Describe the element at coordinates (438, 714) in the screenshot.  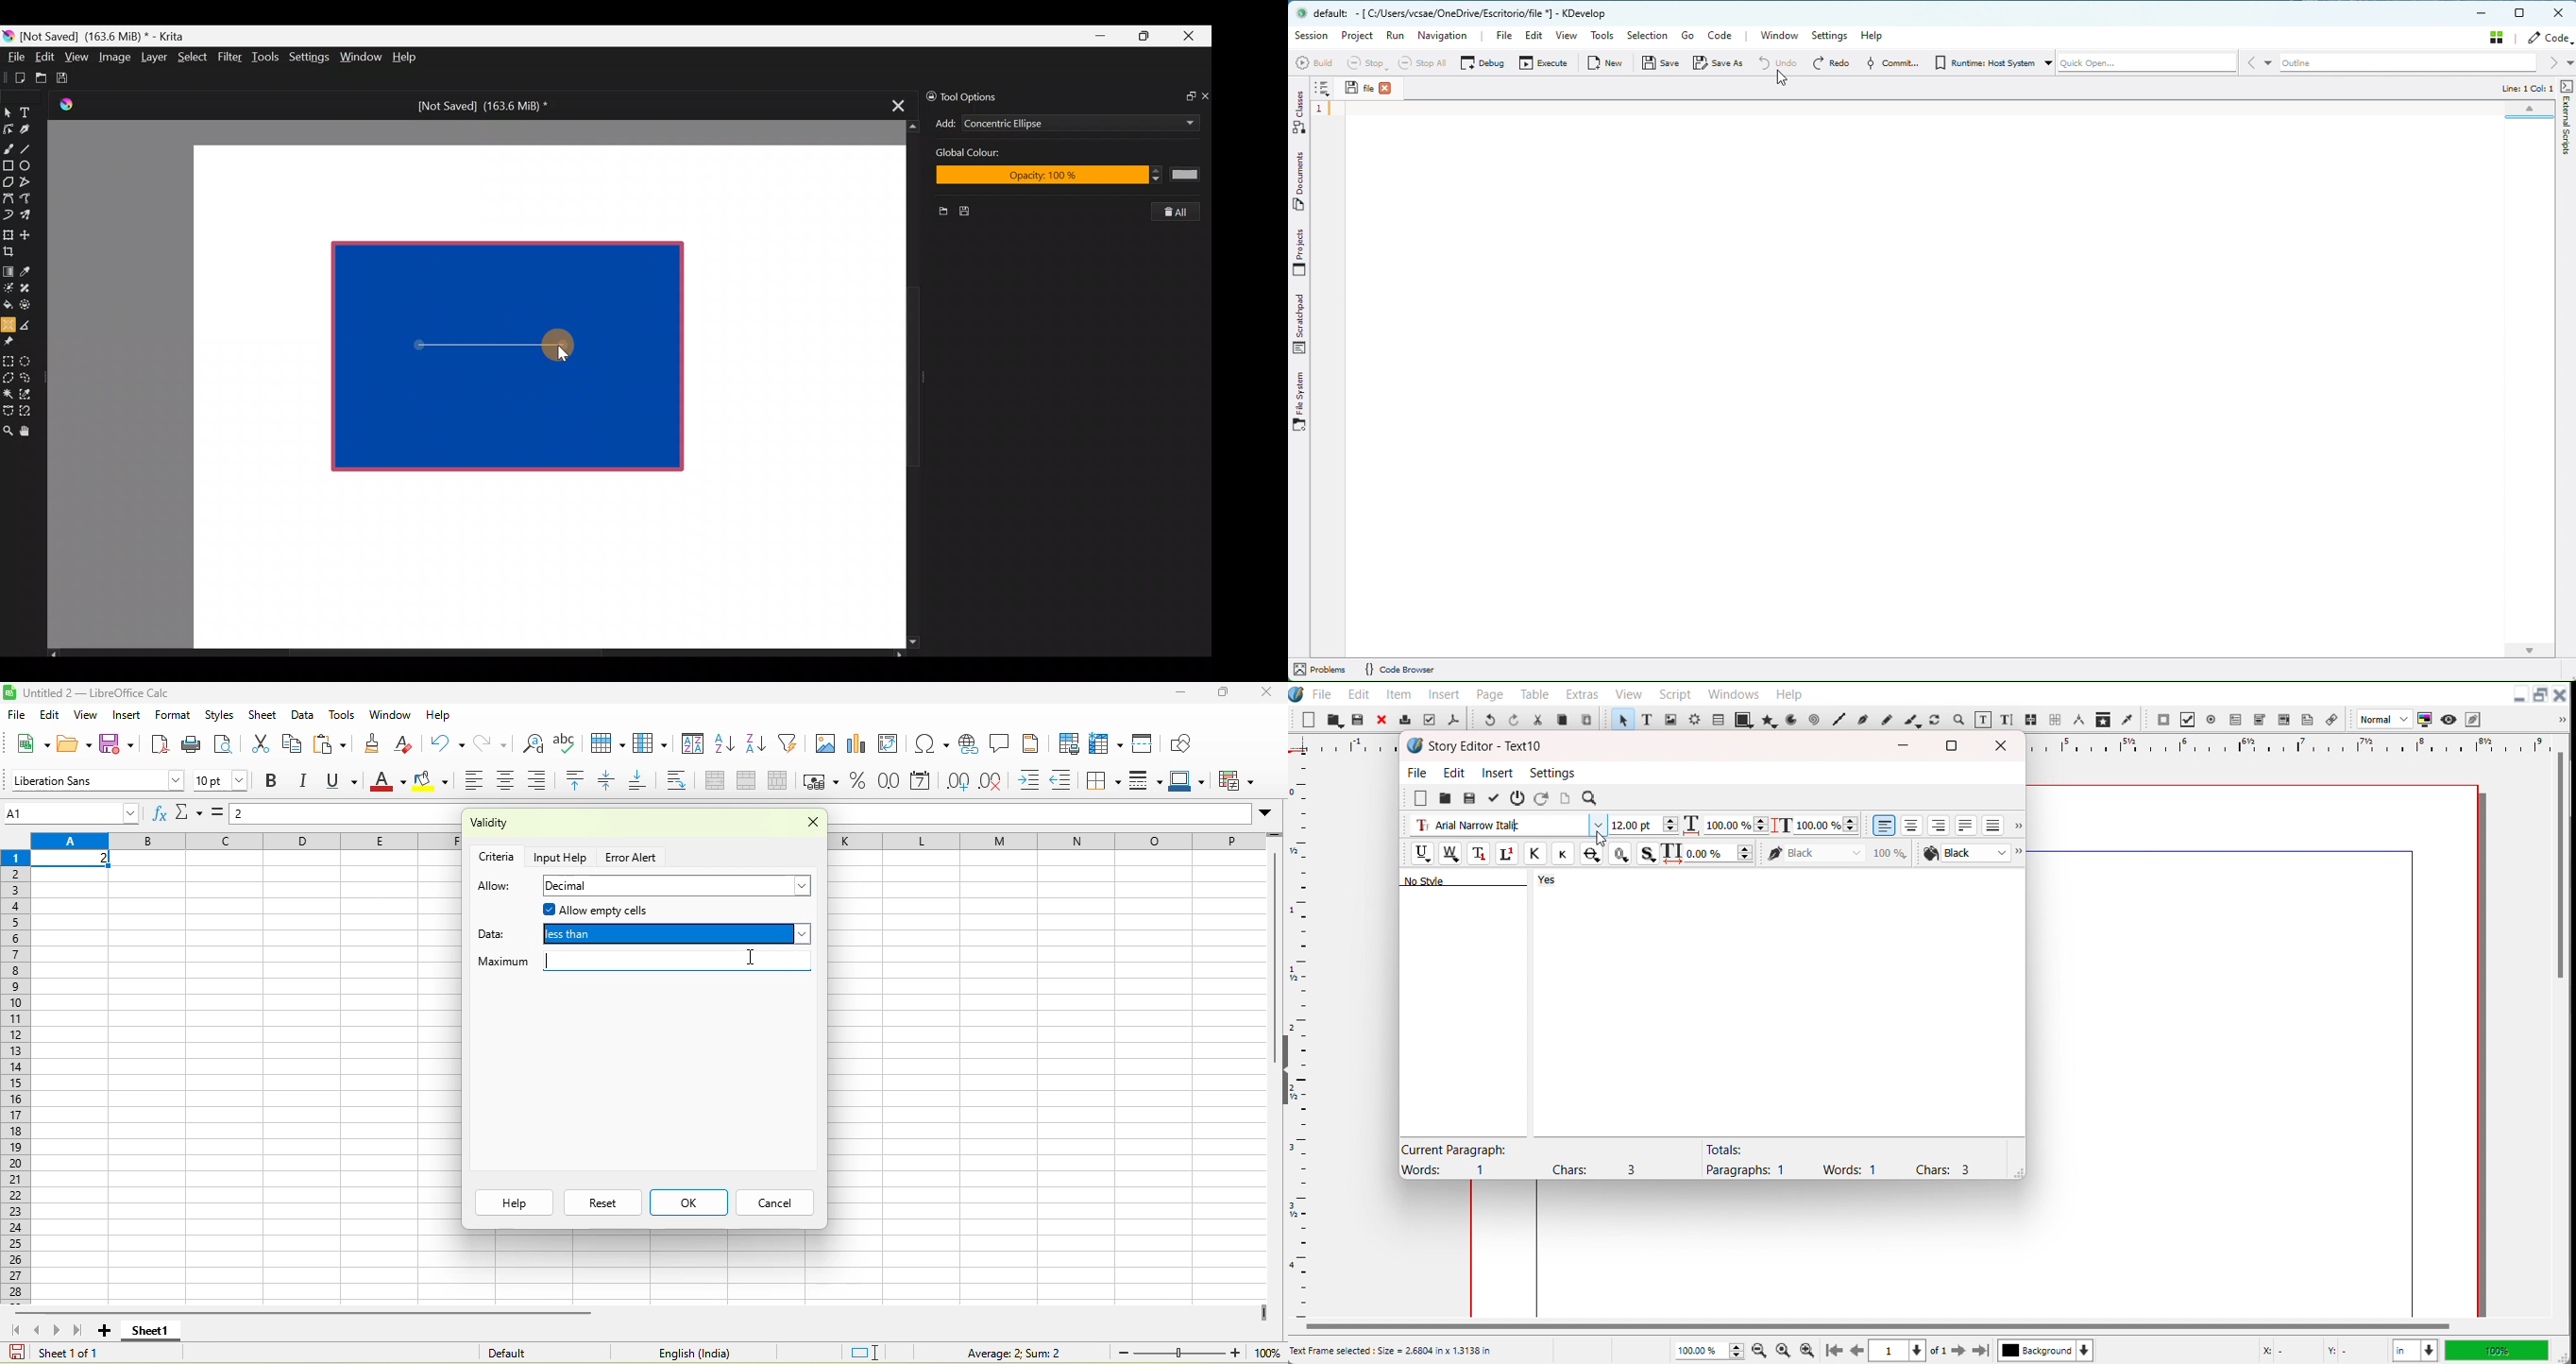
I see `help` at that location.